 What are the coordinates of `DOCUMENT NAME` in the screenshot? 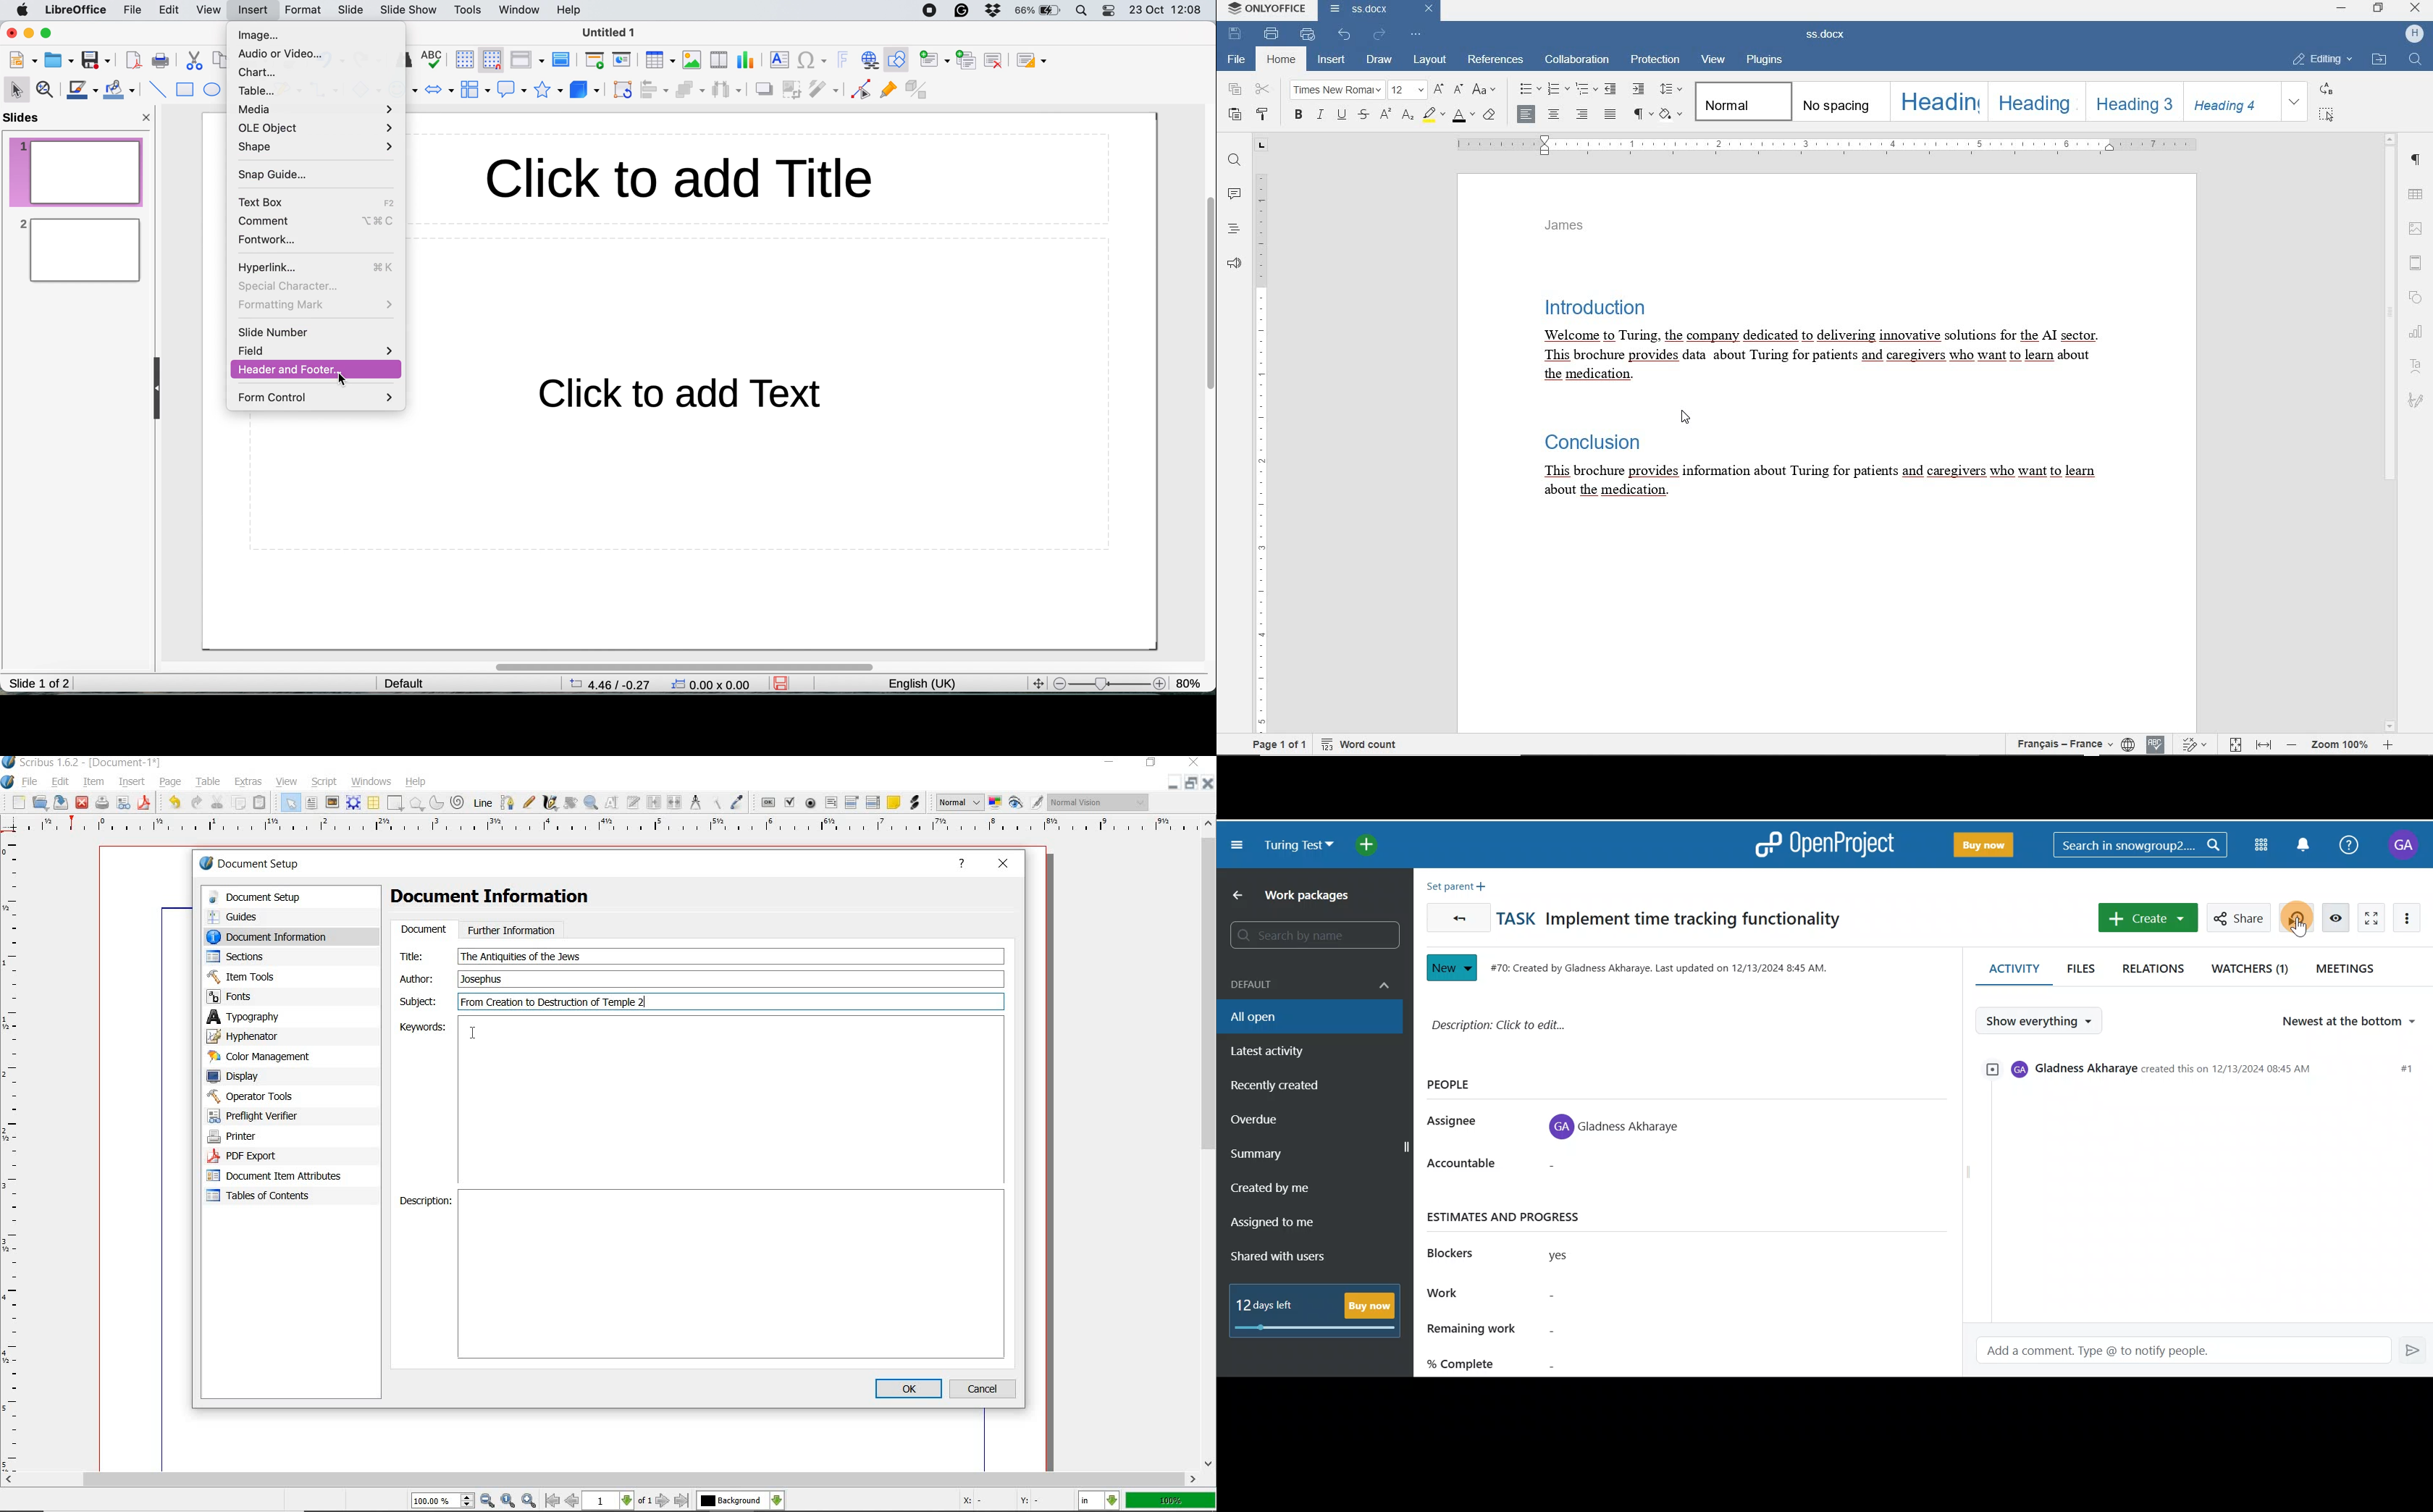 It's located at (1361, 9).